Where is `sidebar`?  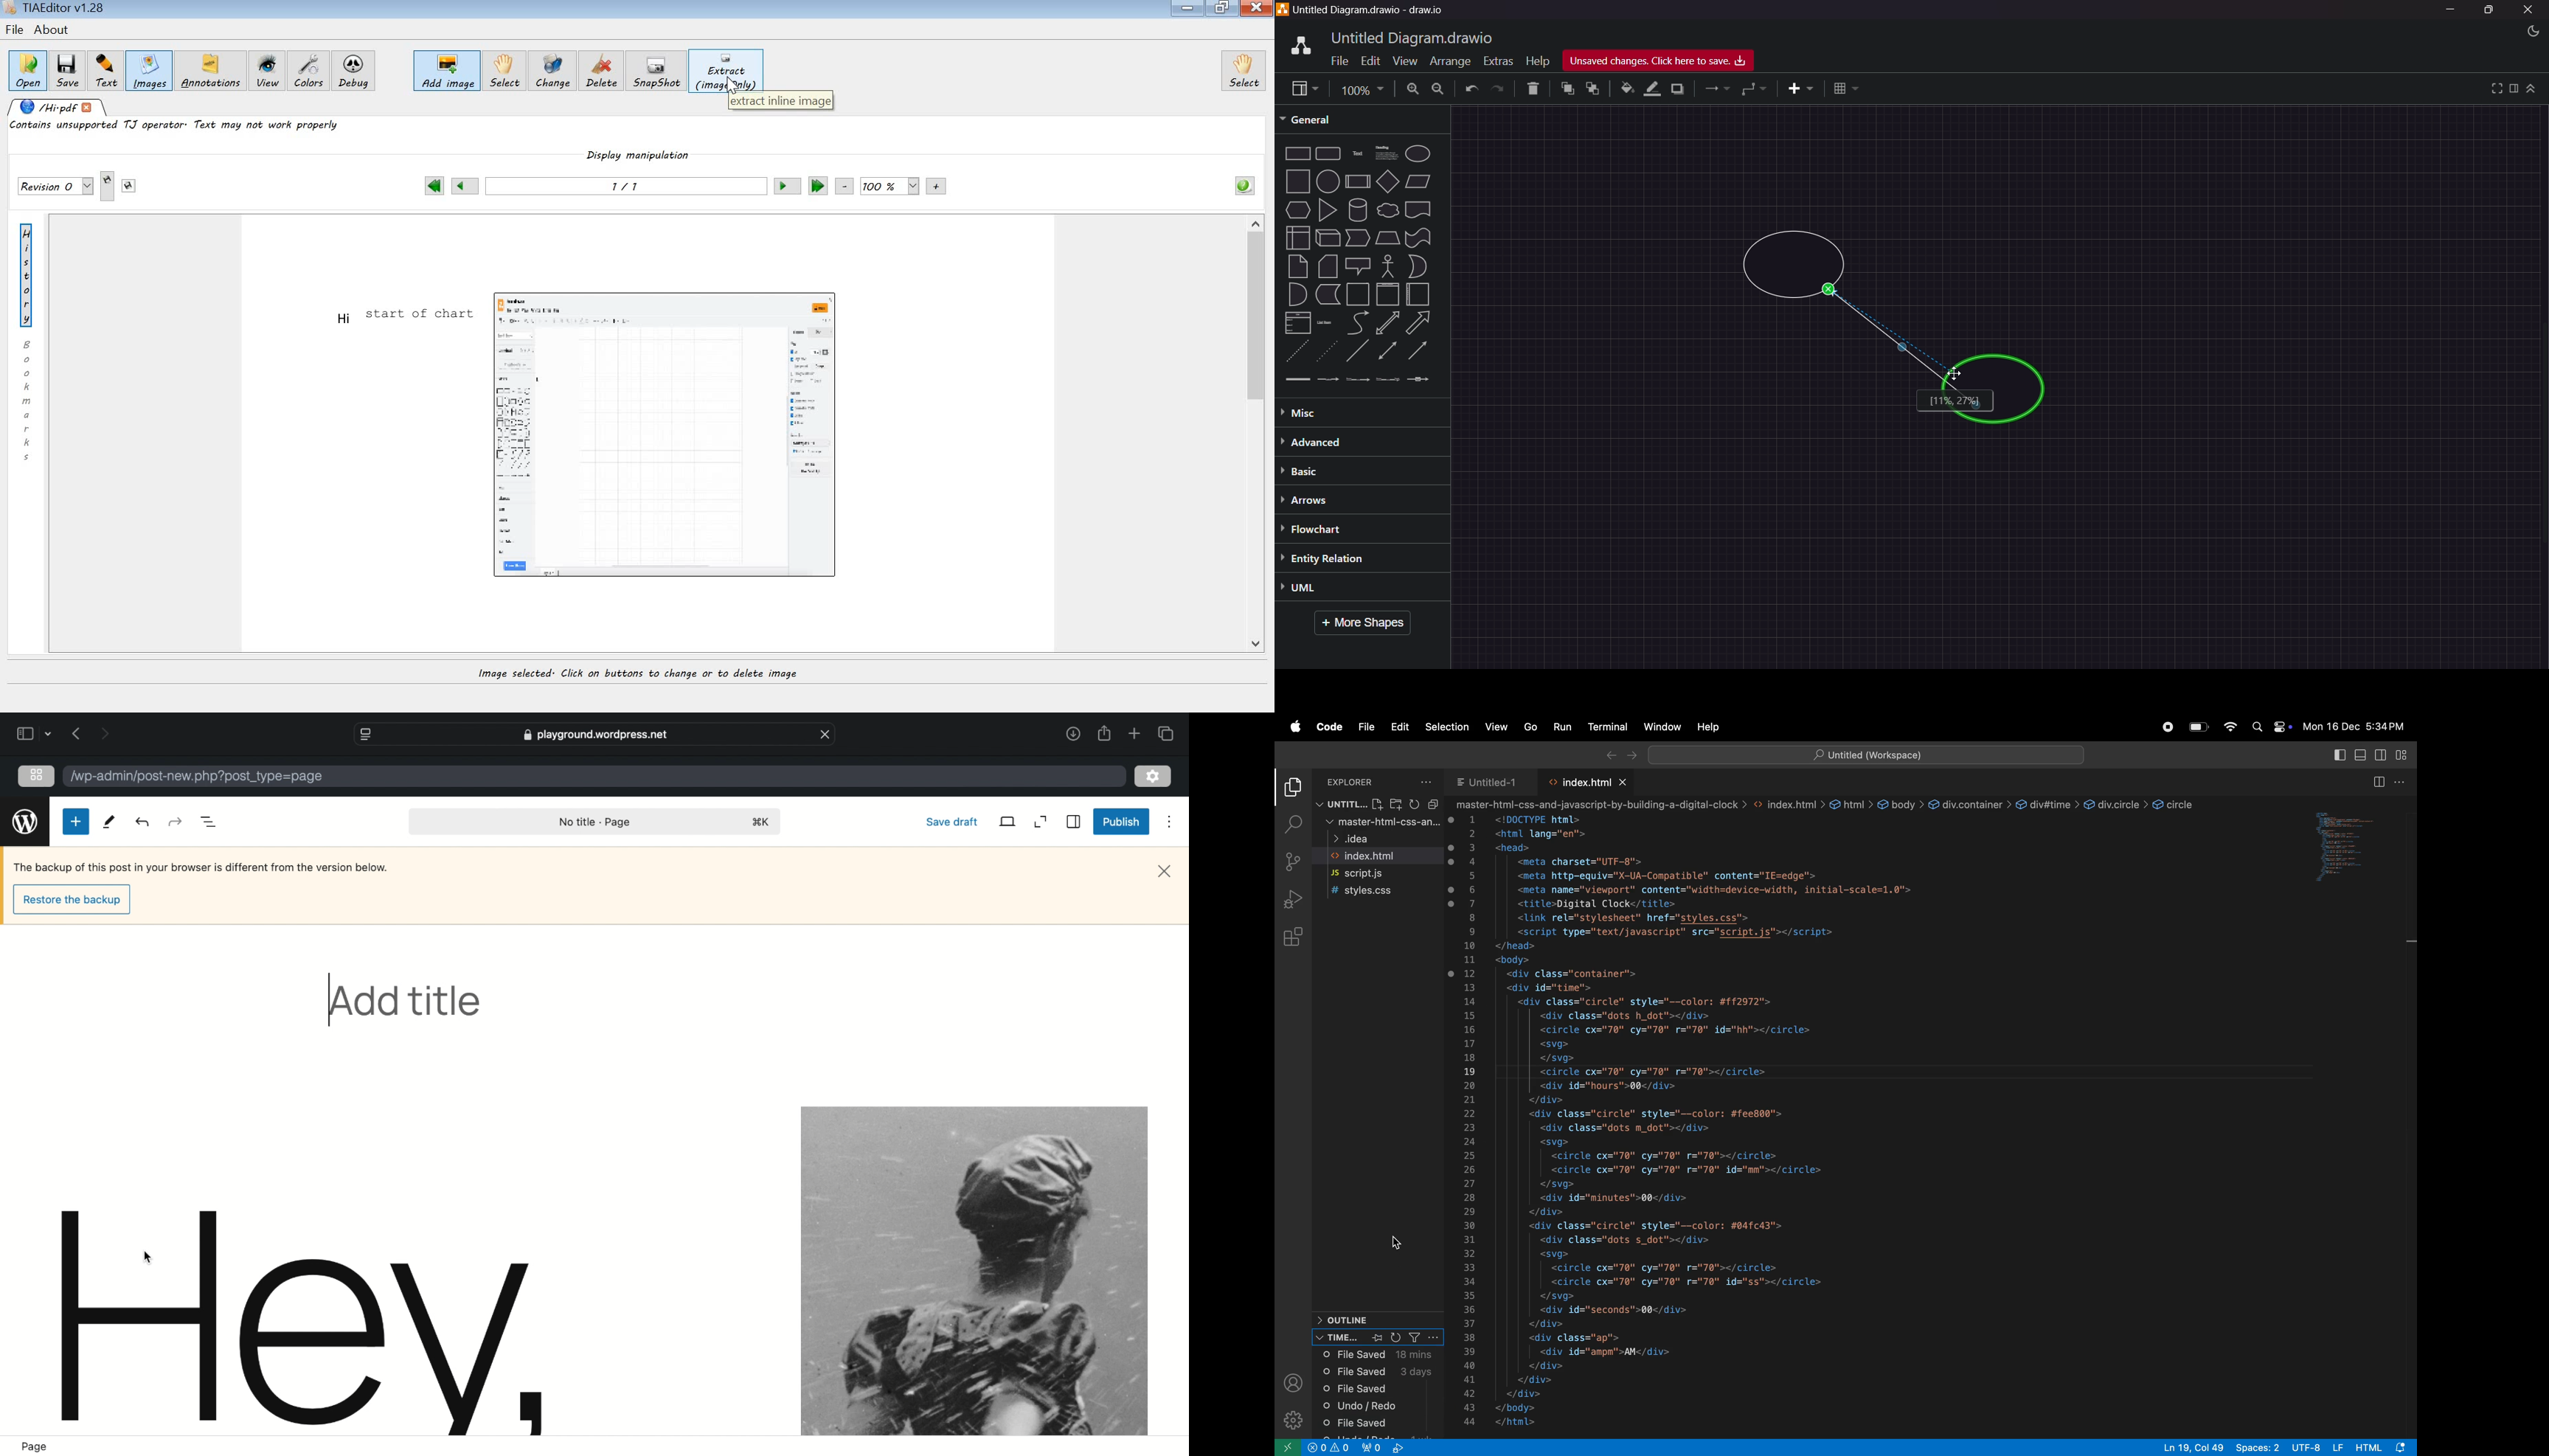
sidebar is located at coordinates (25, 733).